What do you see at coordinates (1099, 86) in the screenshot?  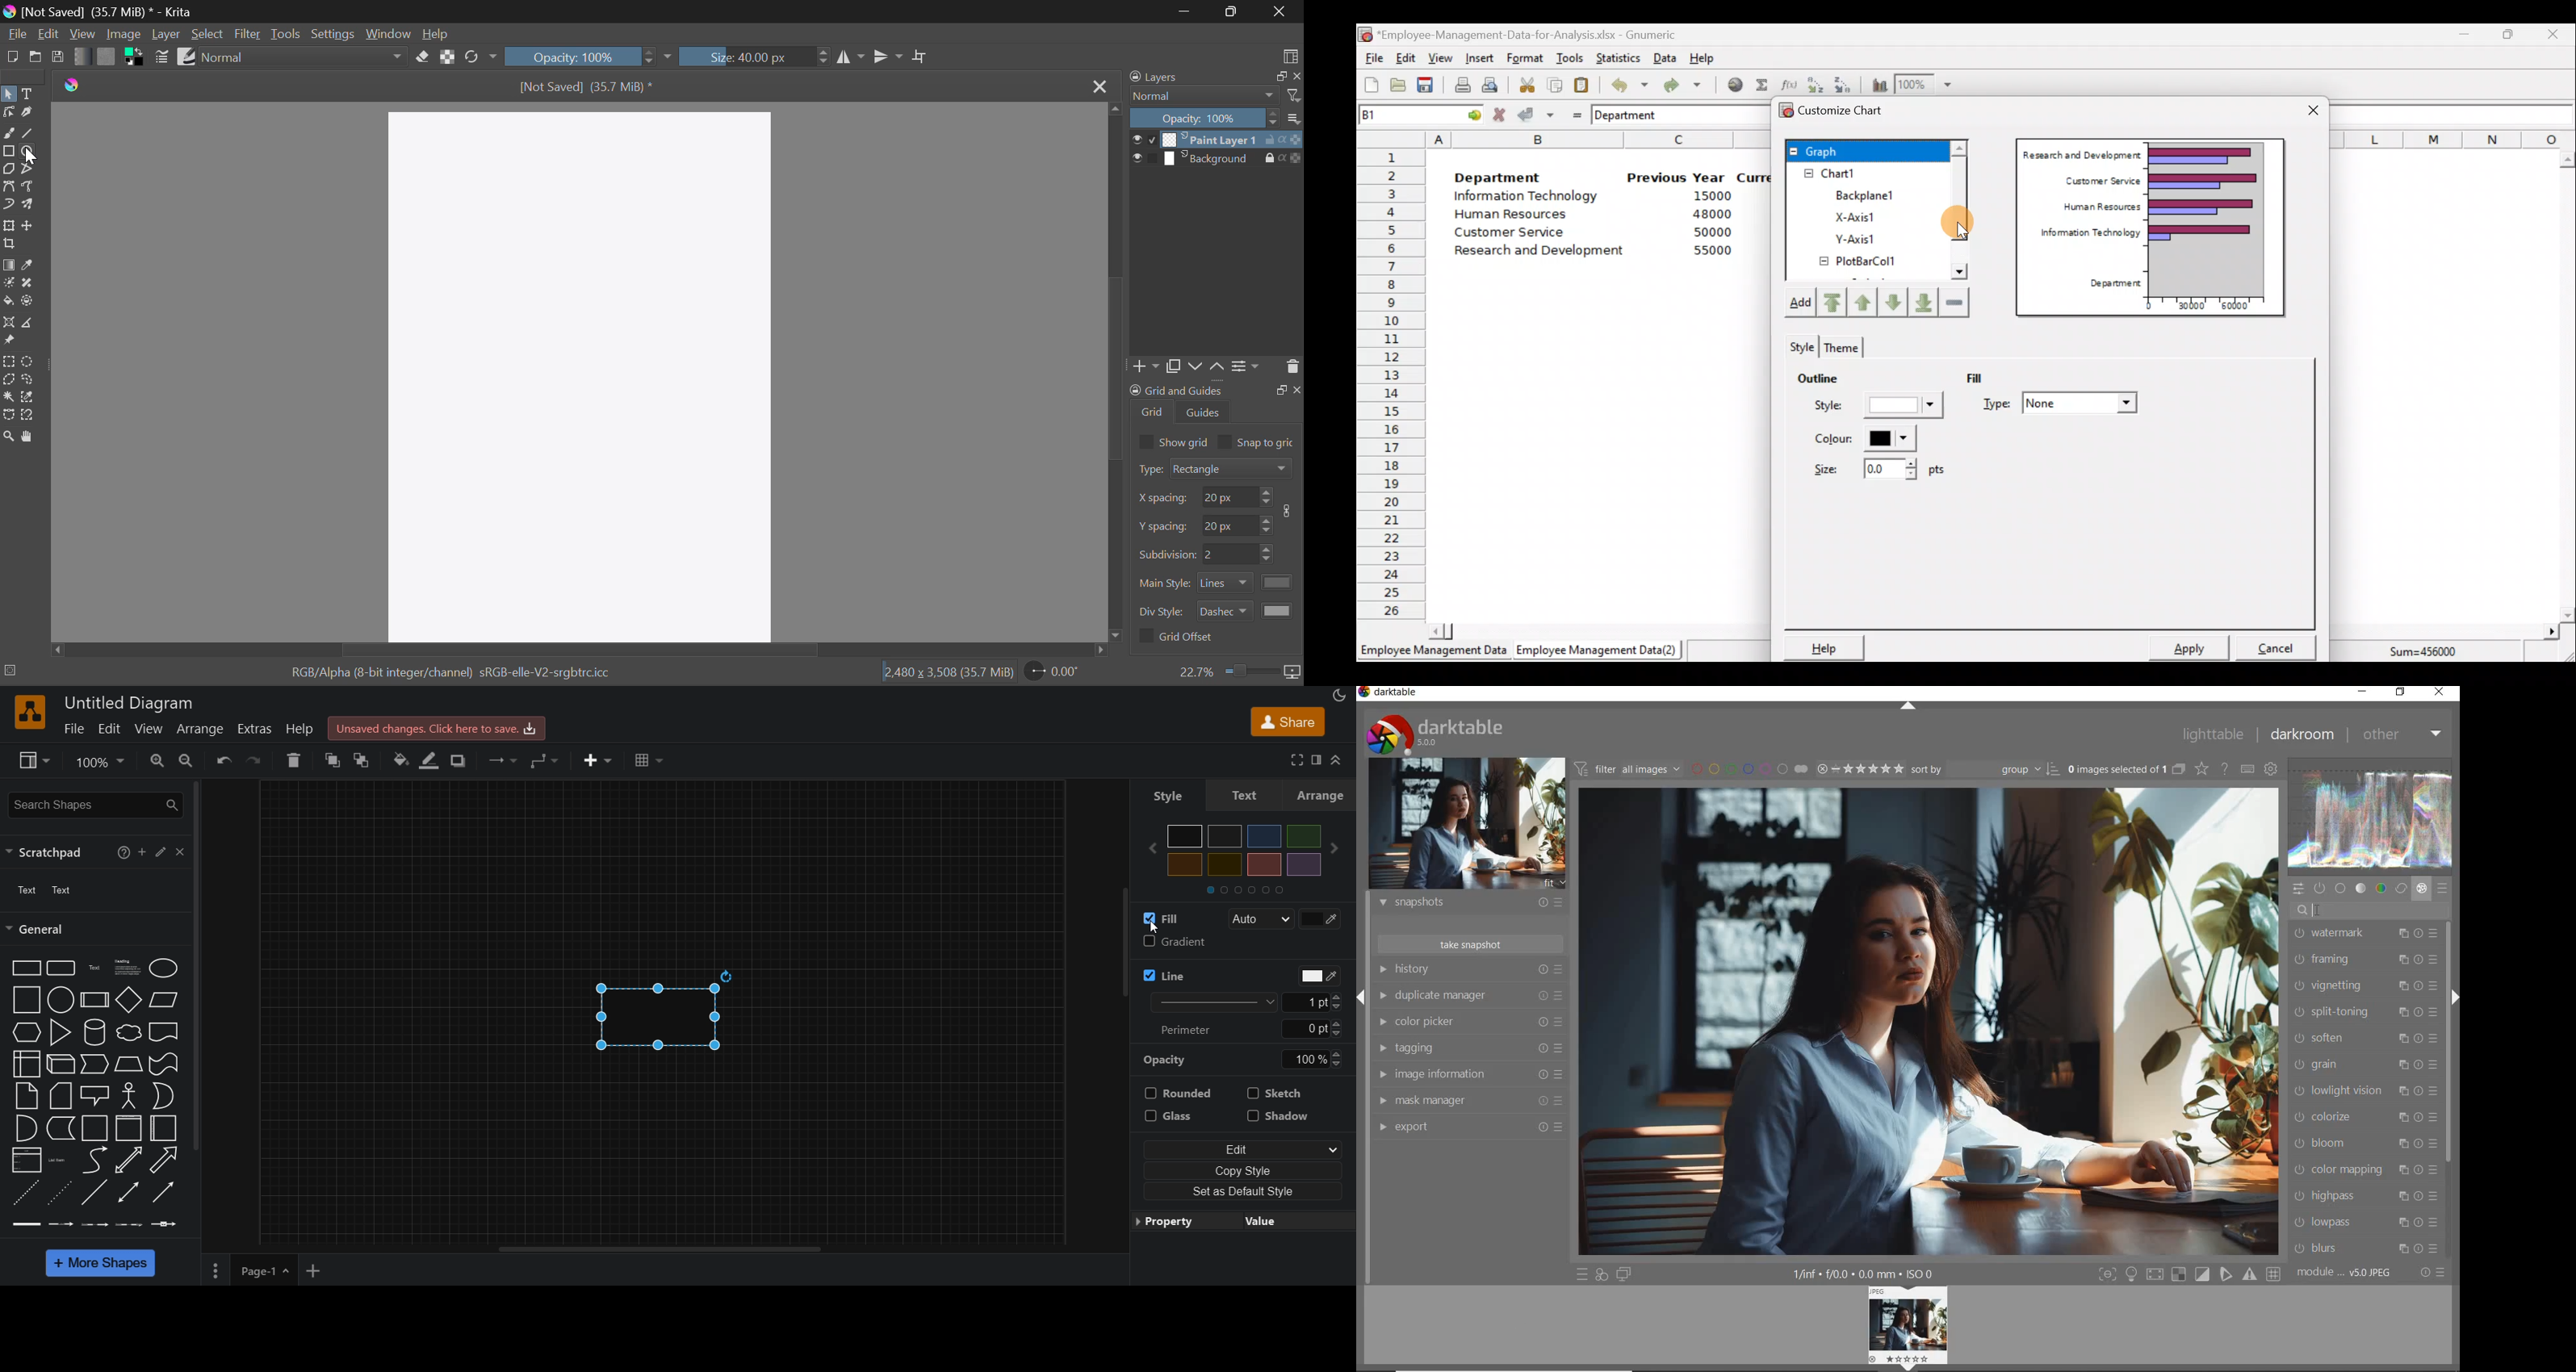 I see `Close` at bounding box center [1099, 86].